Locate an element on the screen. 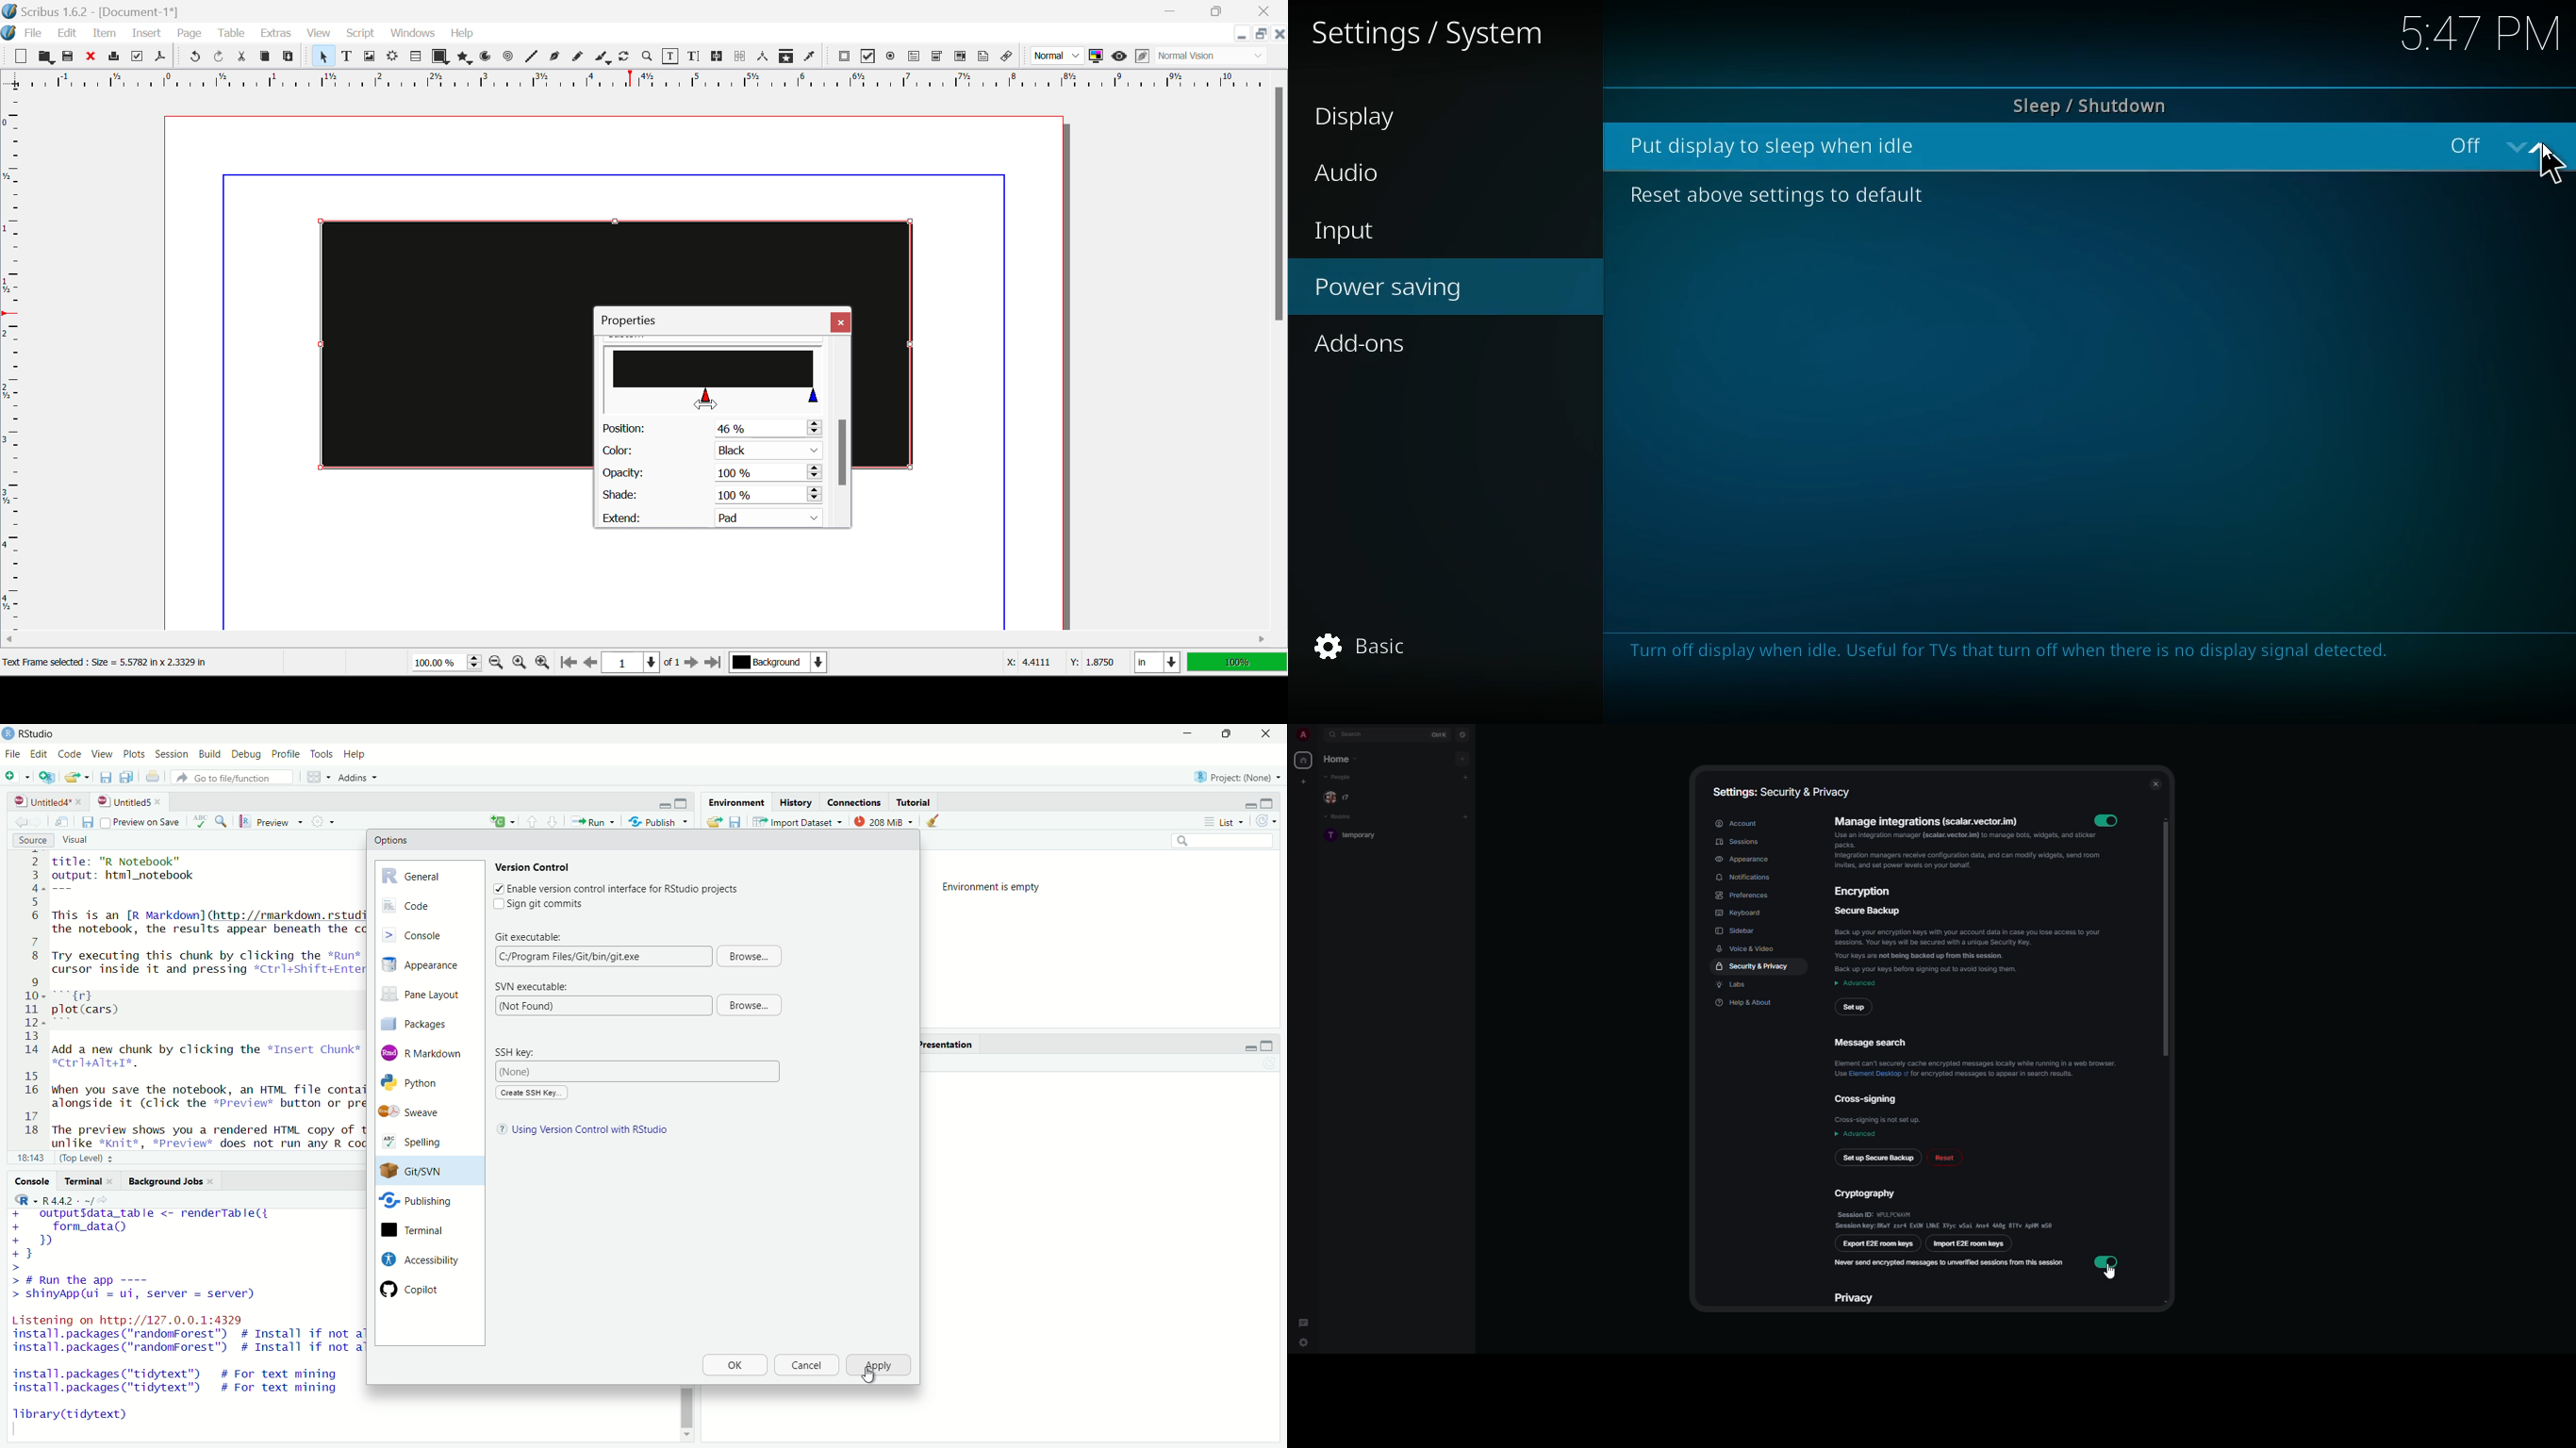 Image resolution: width=2576 pixels, height=1456 pixels. Version Control is located at coordinates (534, 866).